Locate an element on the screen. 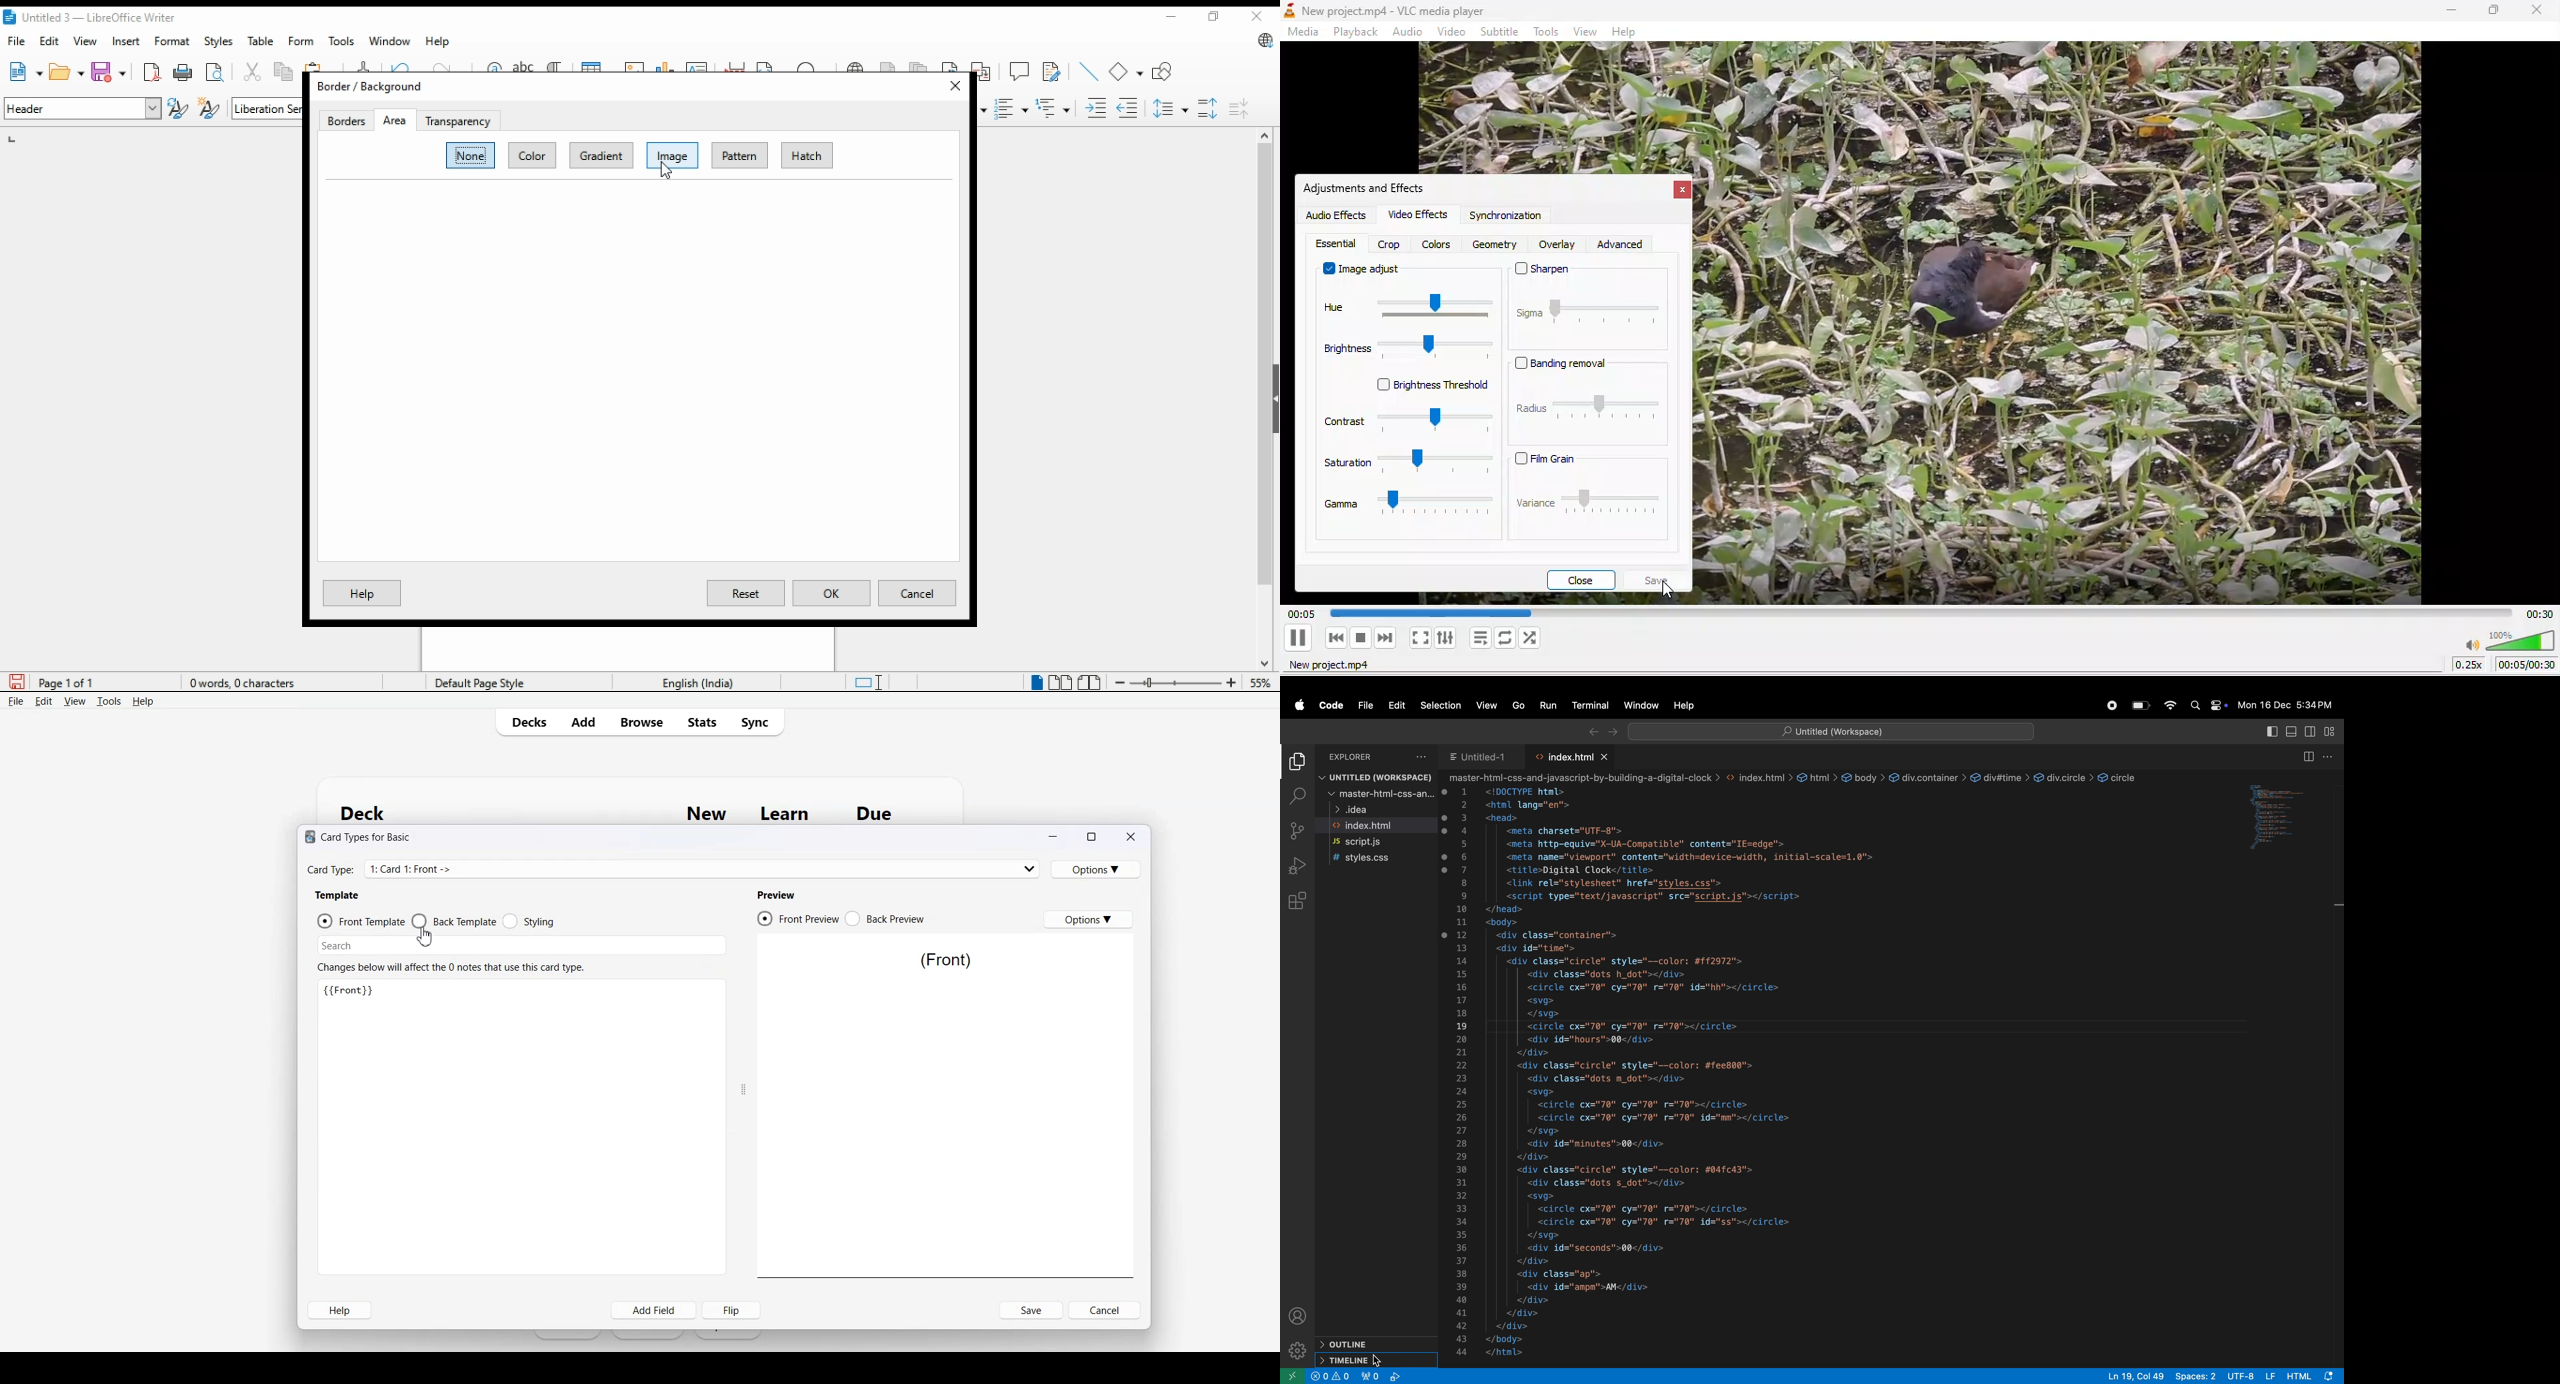 The height and width of the screenshot is (1400, 2576). document information is located at coordinates (250, 682).